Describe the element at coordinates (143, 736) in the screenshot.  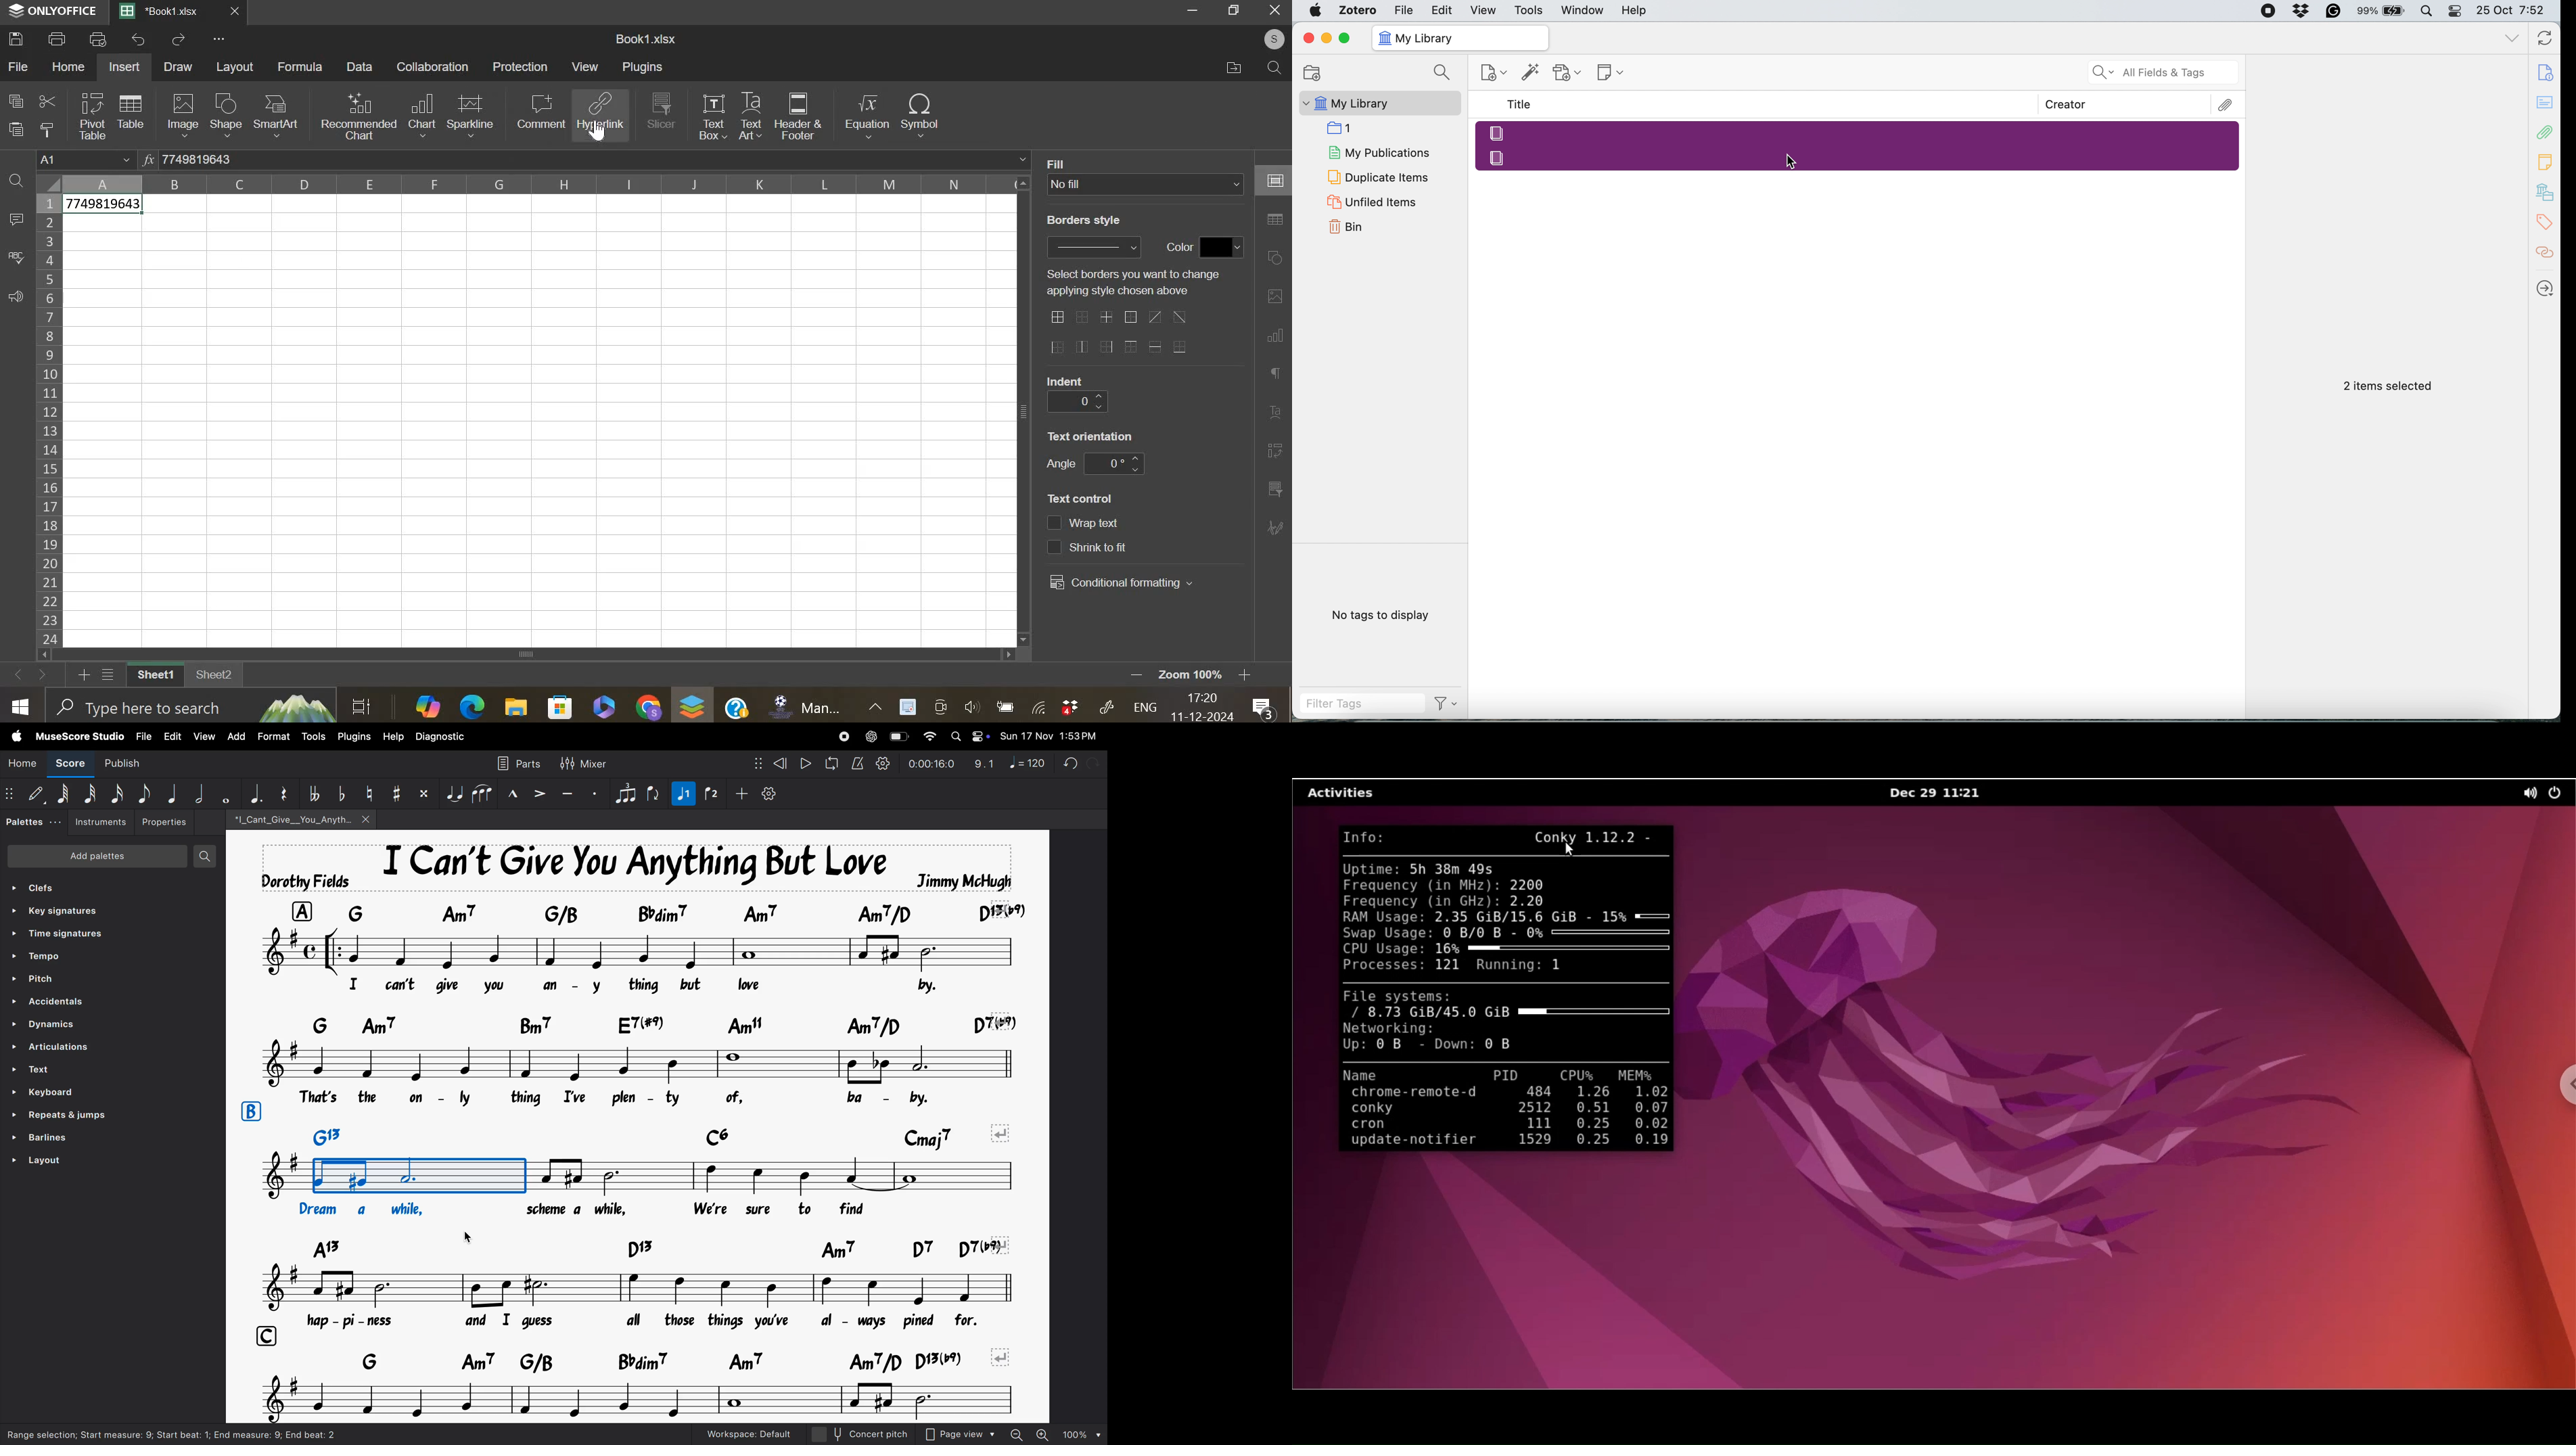
I see `file` at that location.